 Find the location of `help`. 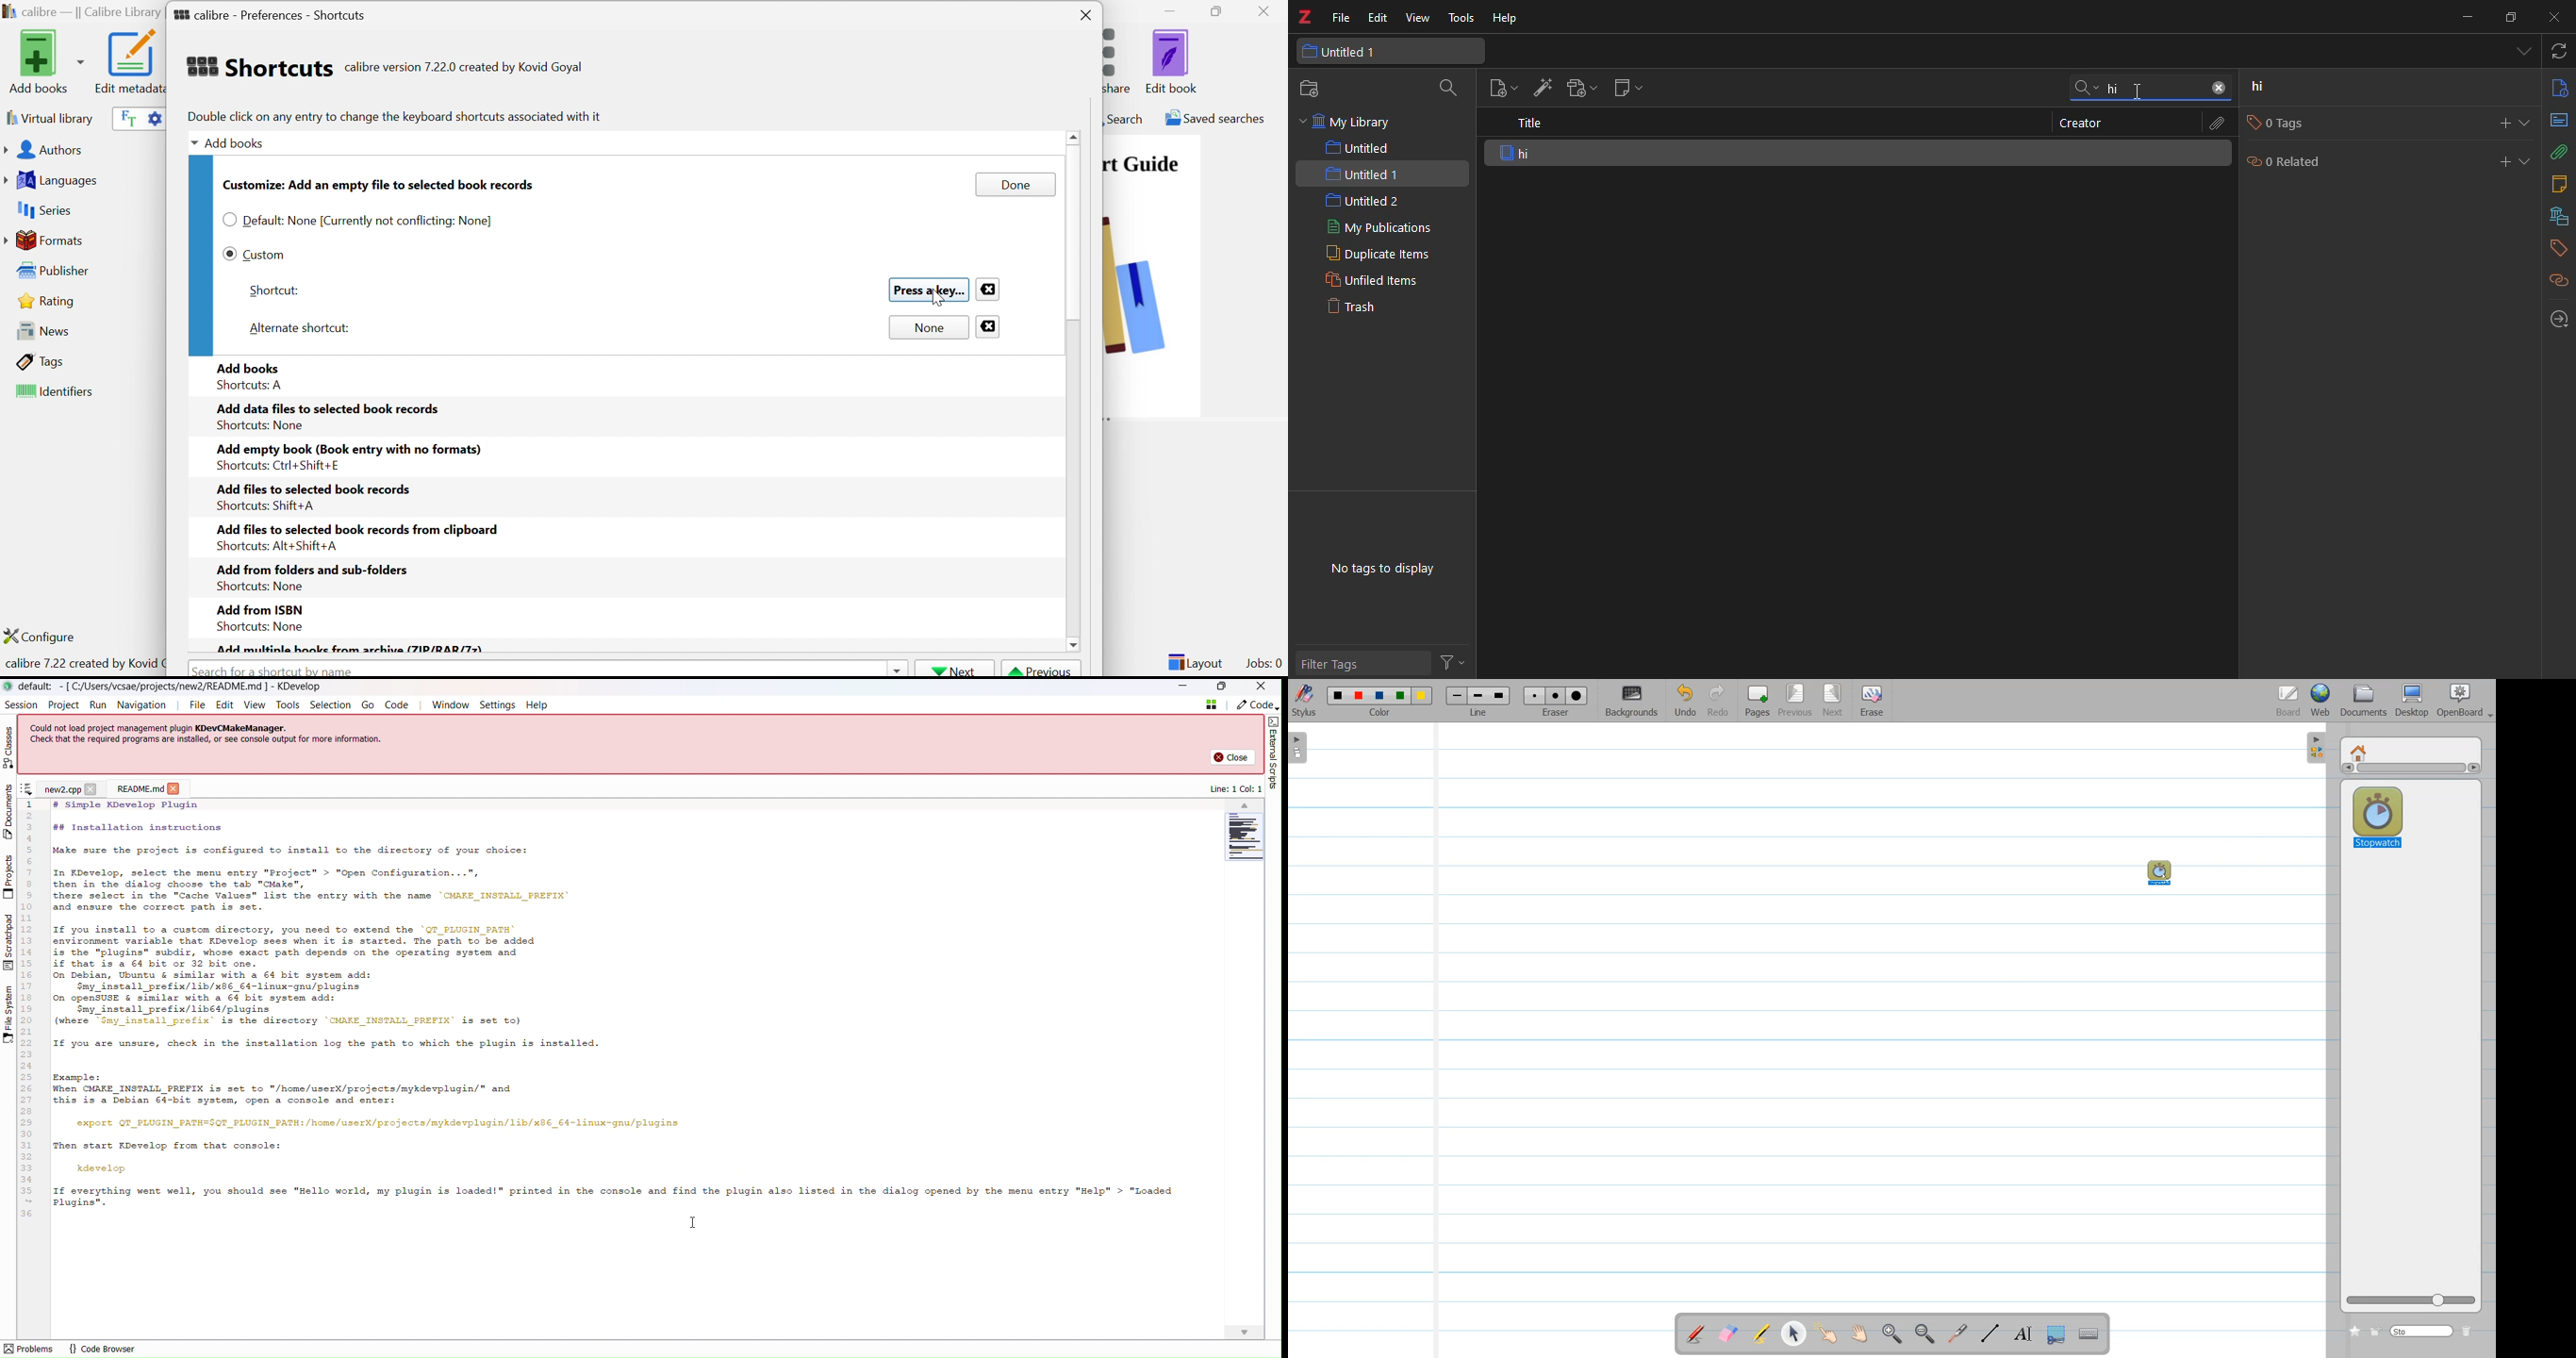

help is located at coordinates (1507, 17).